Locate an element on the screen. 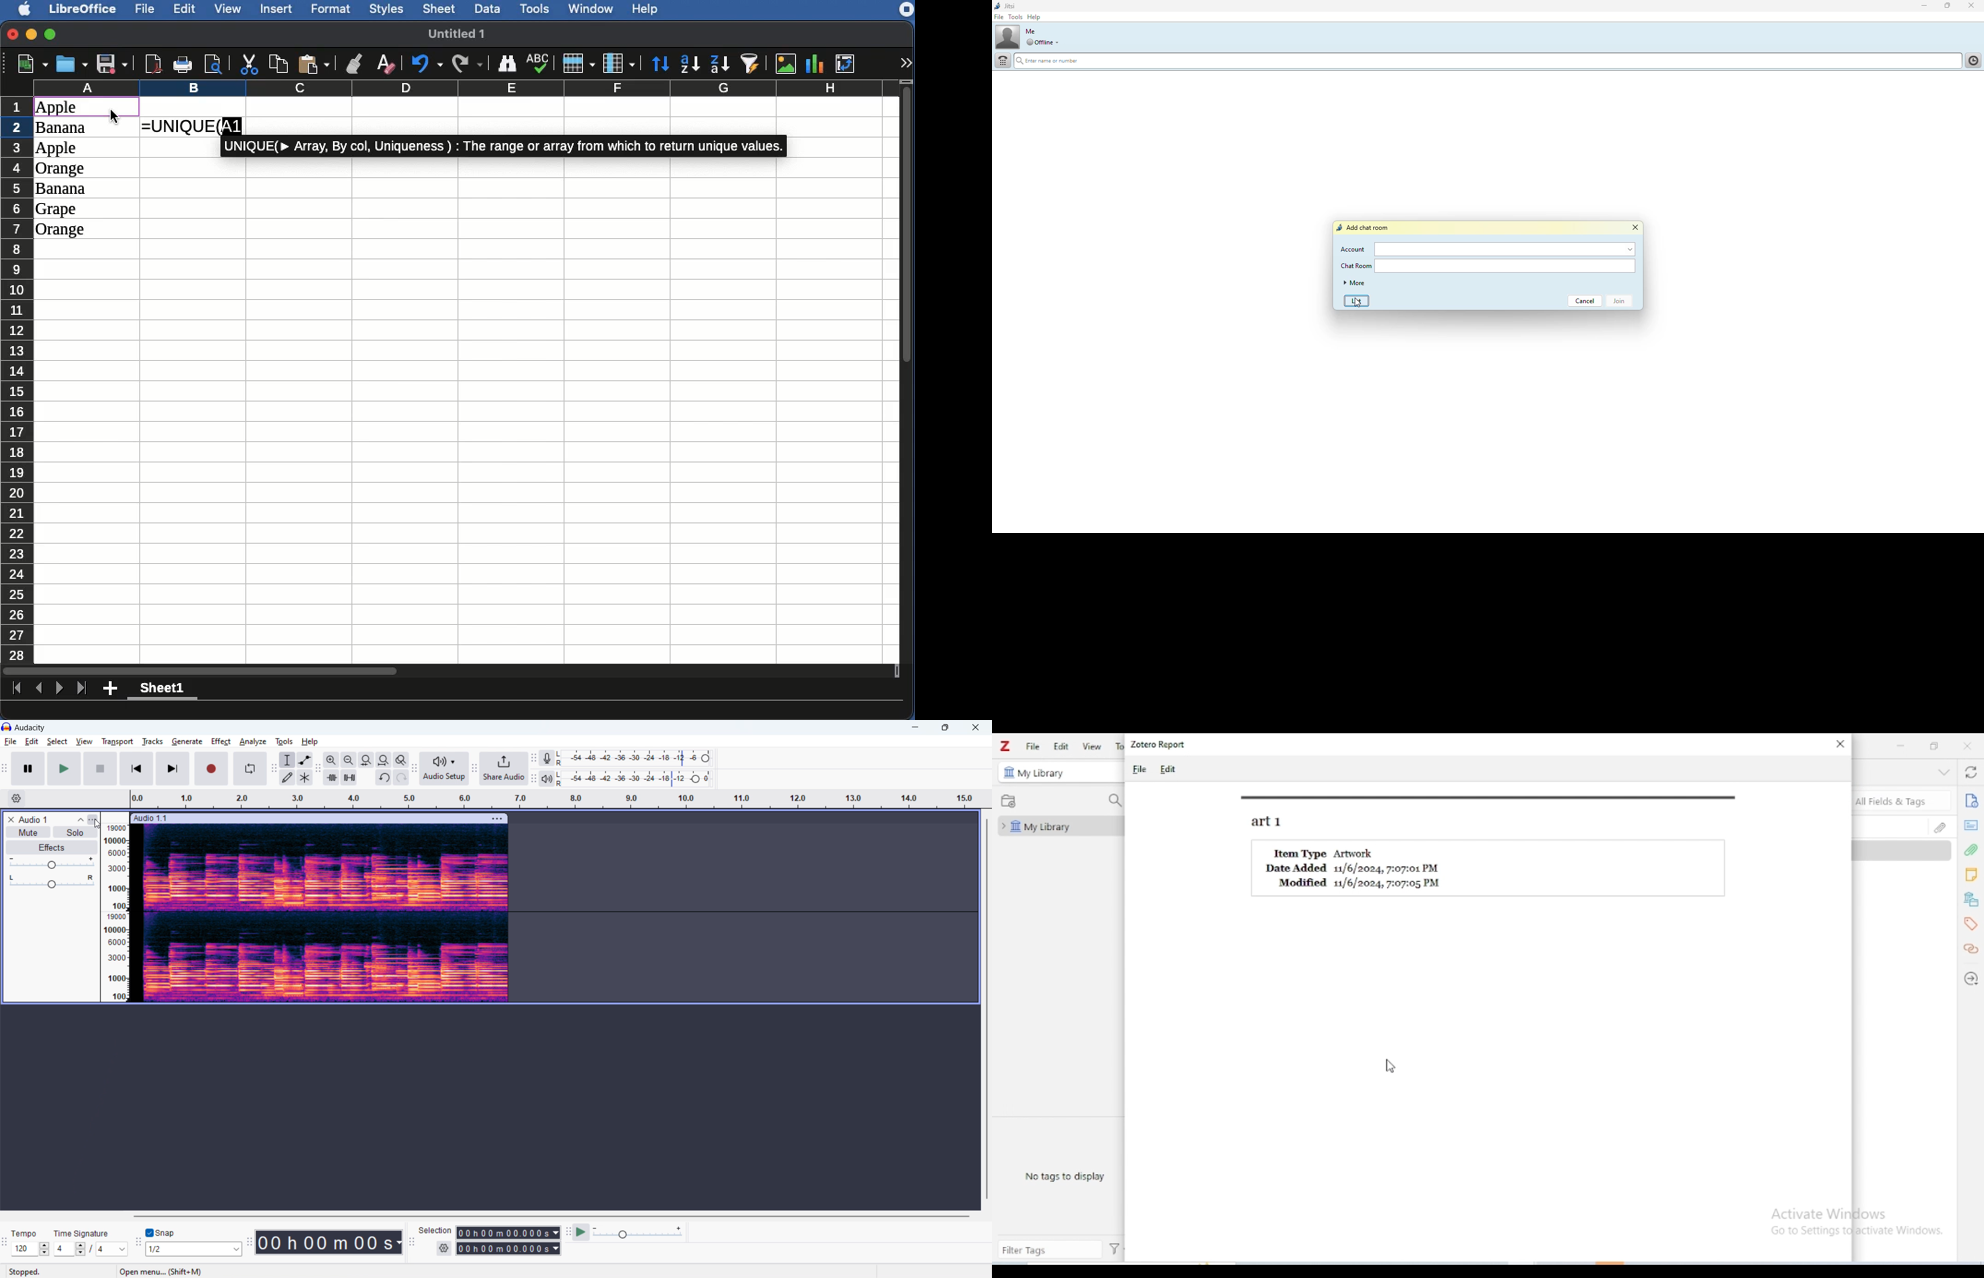 This screenshot has width=1988, height=1288. cancel is located at coordinates (1586, 302).